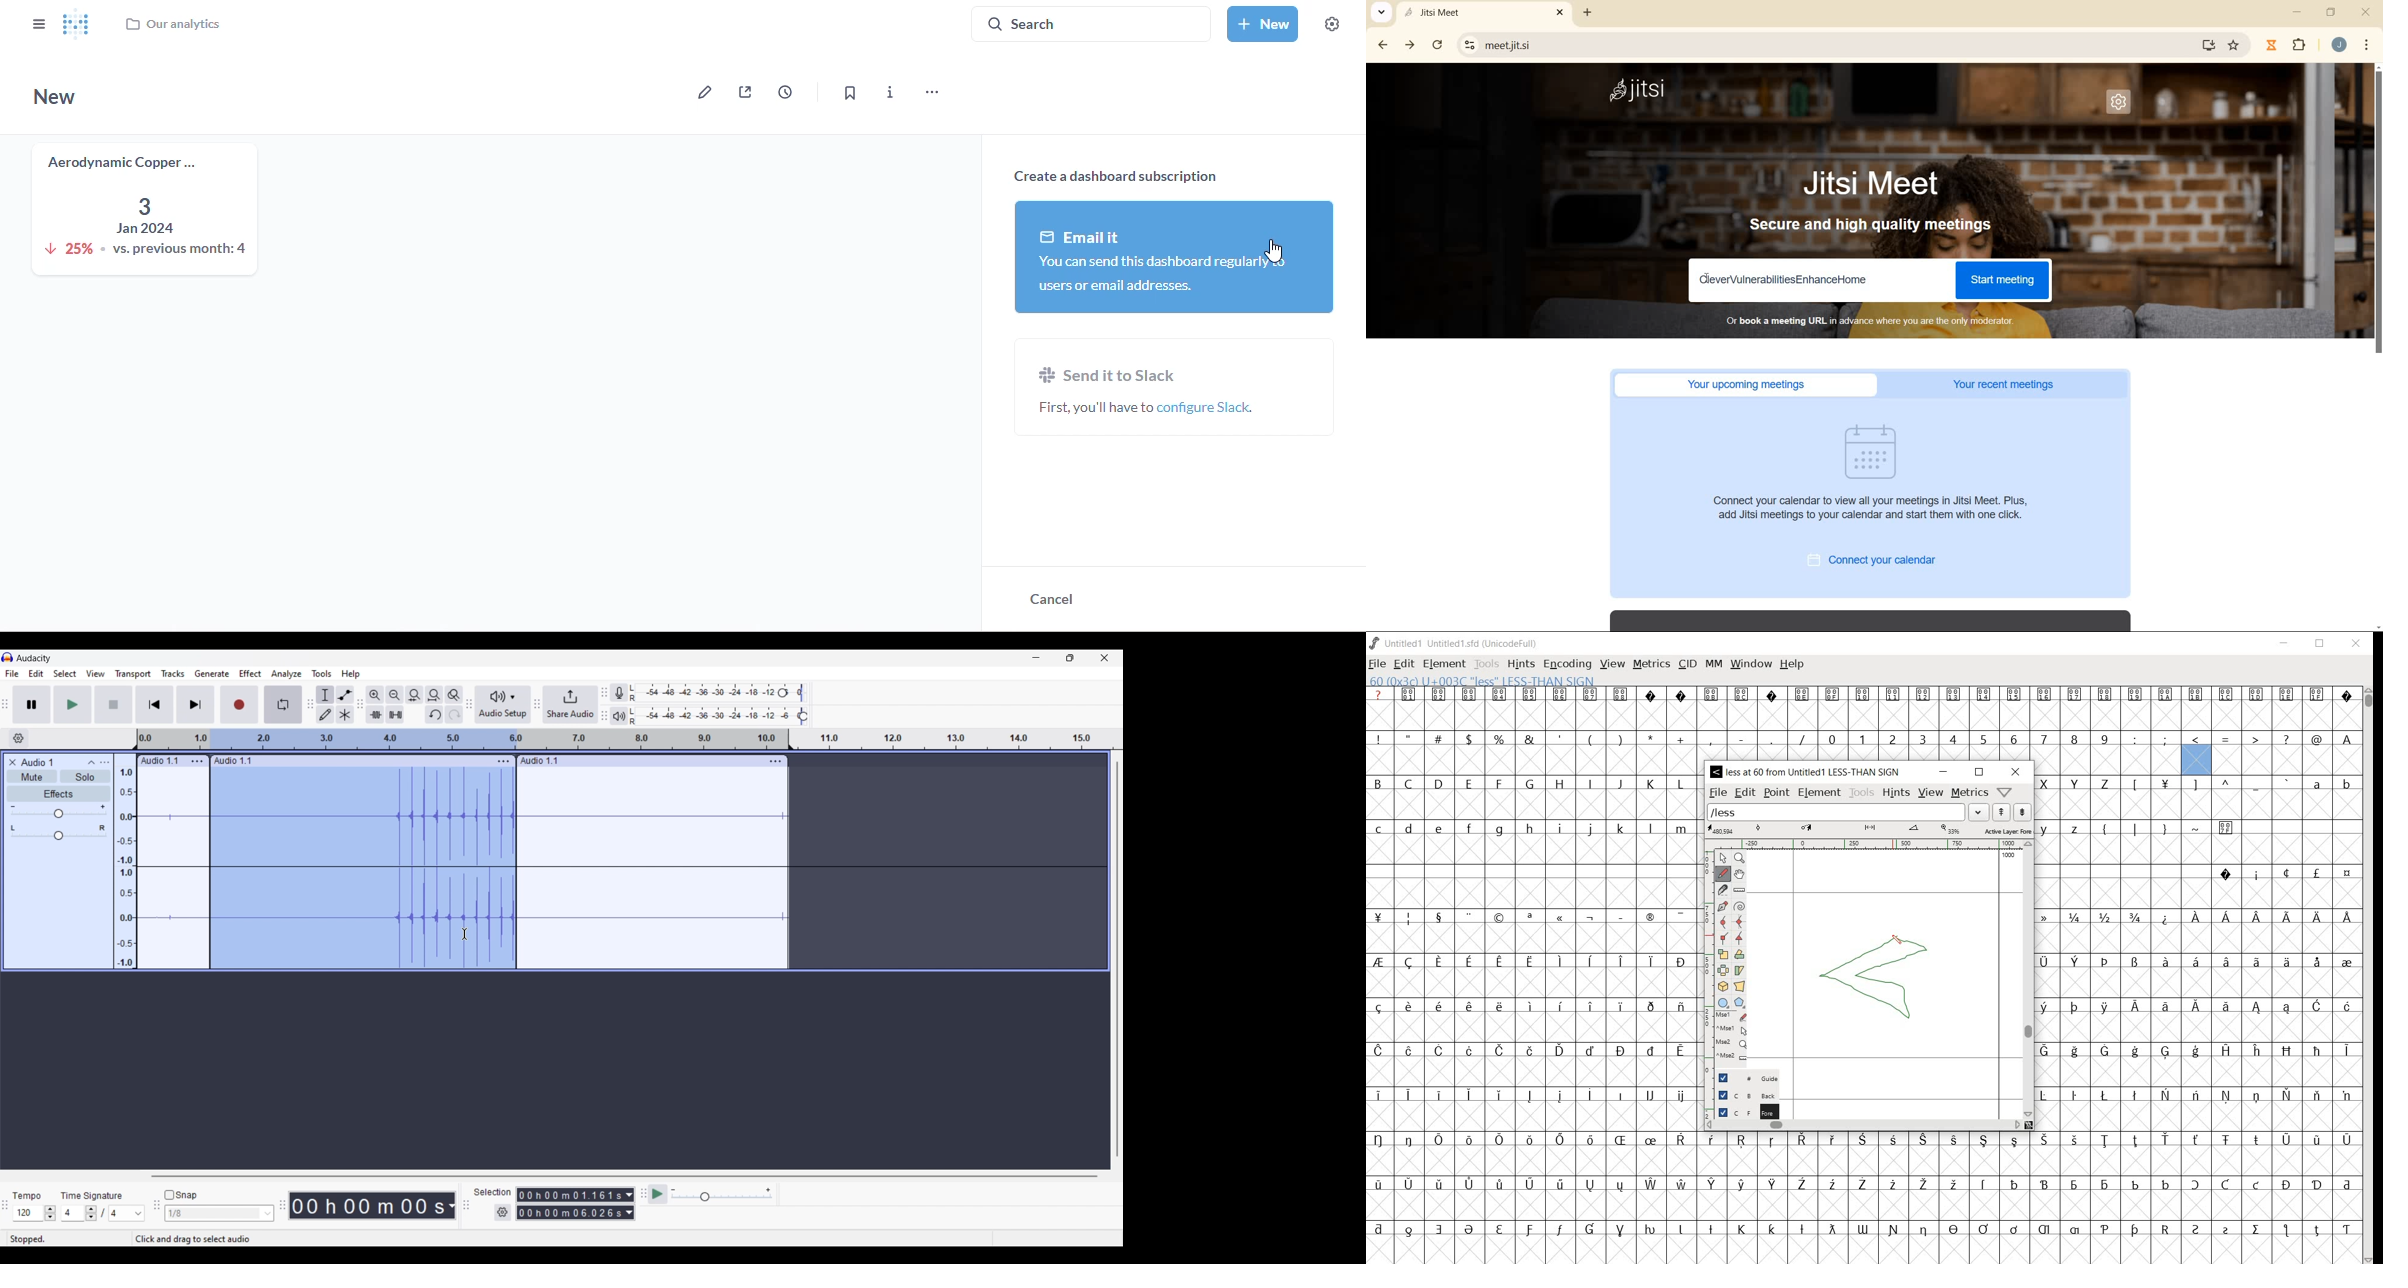 This screenshot has width=2408, height=1288. Describe the element at coordinates (1532, 760) in the screenshot. I see `empty cells` at that location.